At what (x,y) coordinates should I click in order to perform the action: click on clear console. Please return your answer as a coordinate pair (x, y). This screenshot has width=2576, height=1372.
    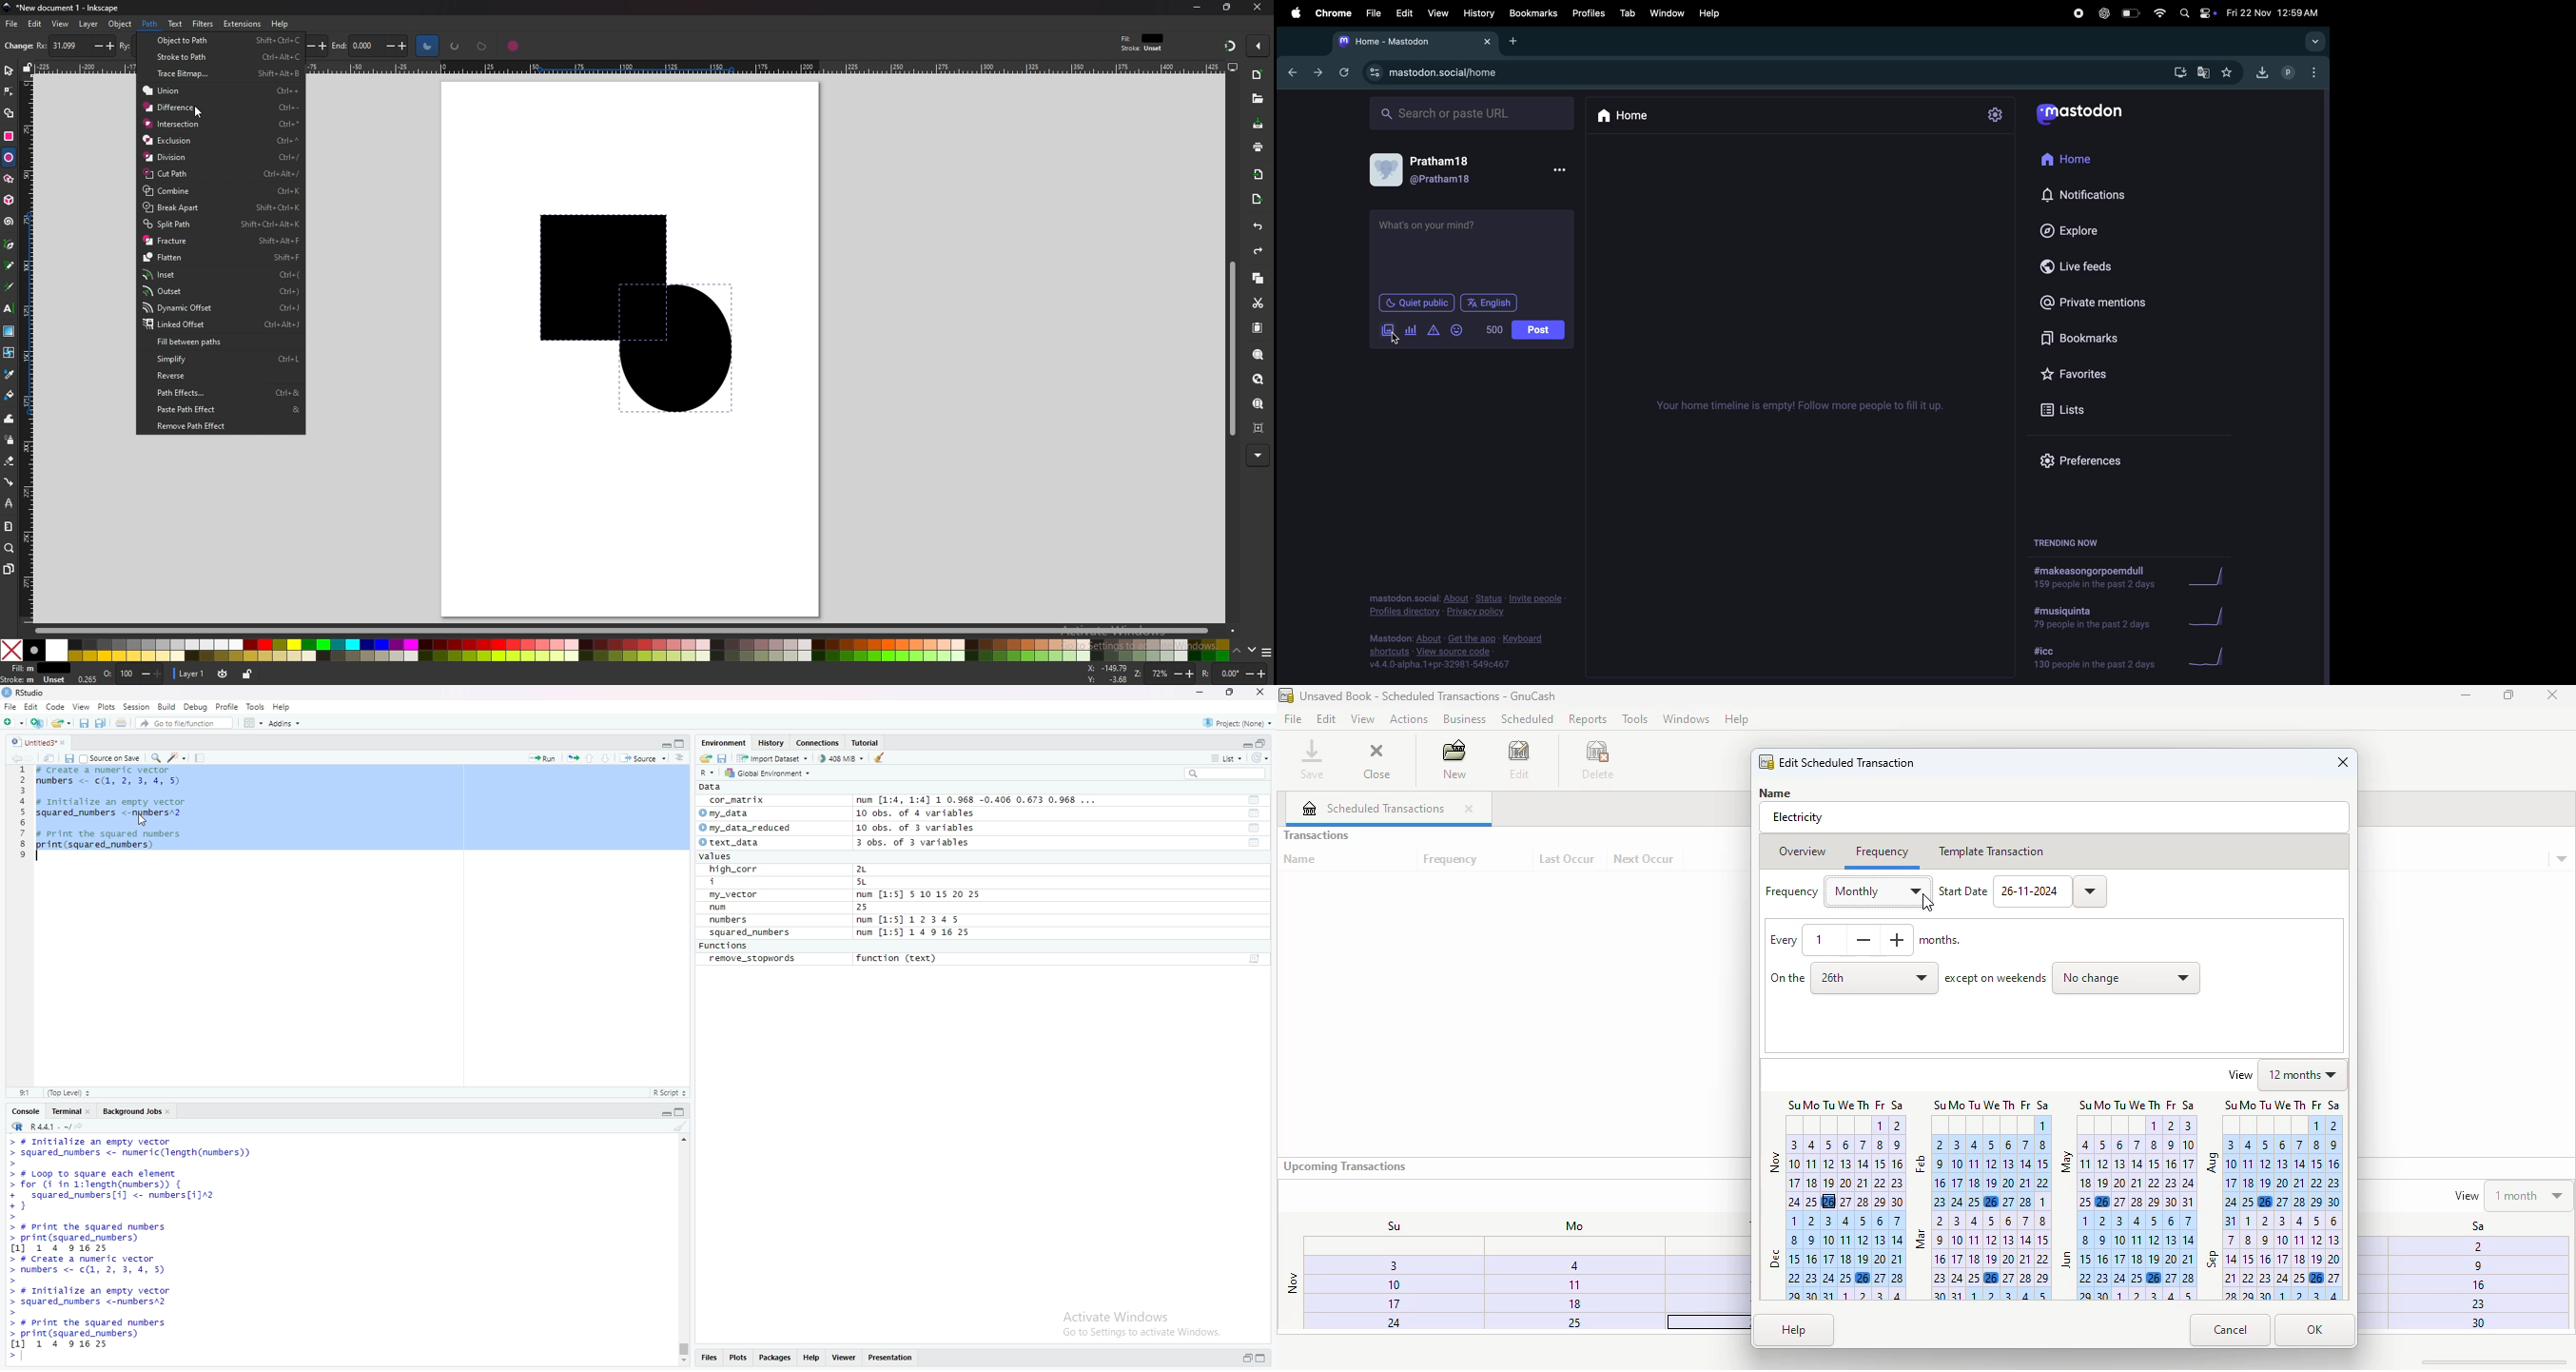
    Looking at the image, I should click on (680, 1126).